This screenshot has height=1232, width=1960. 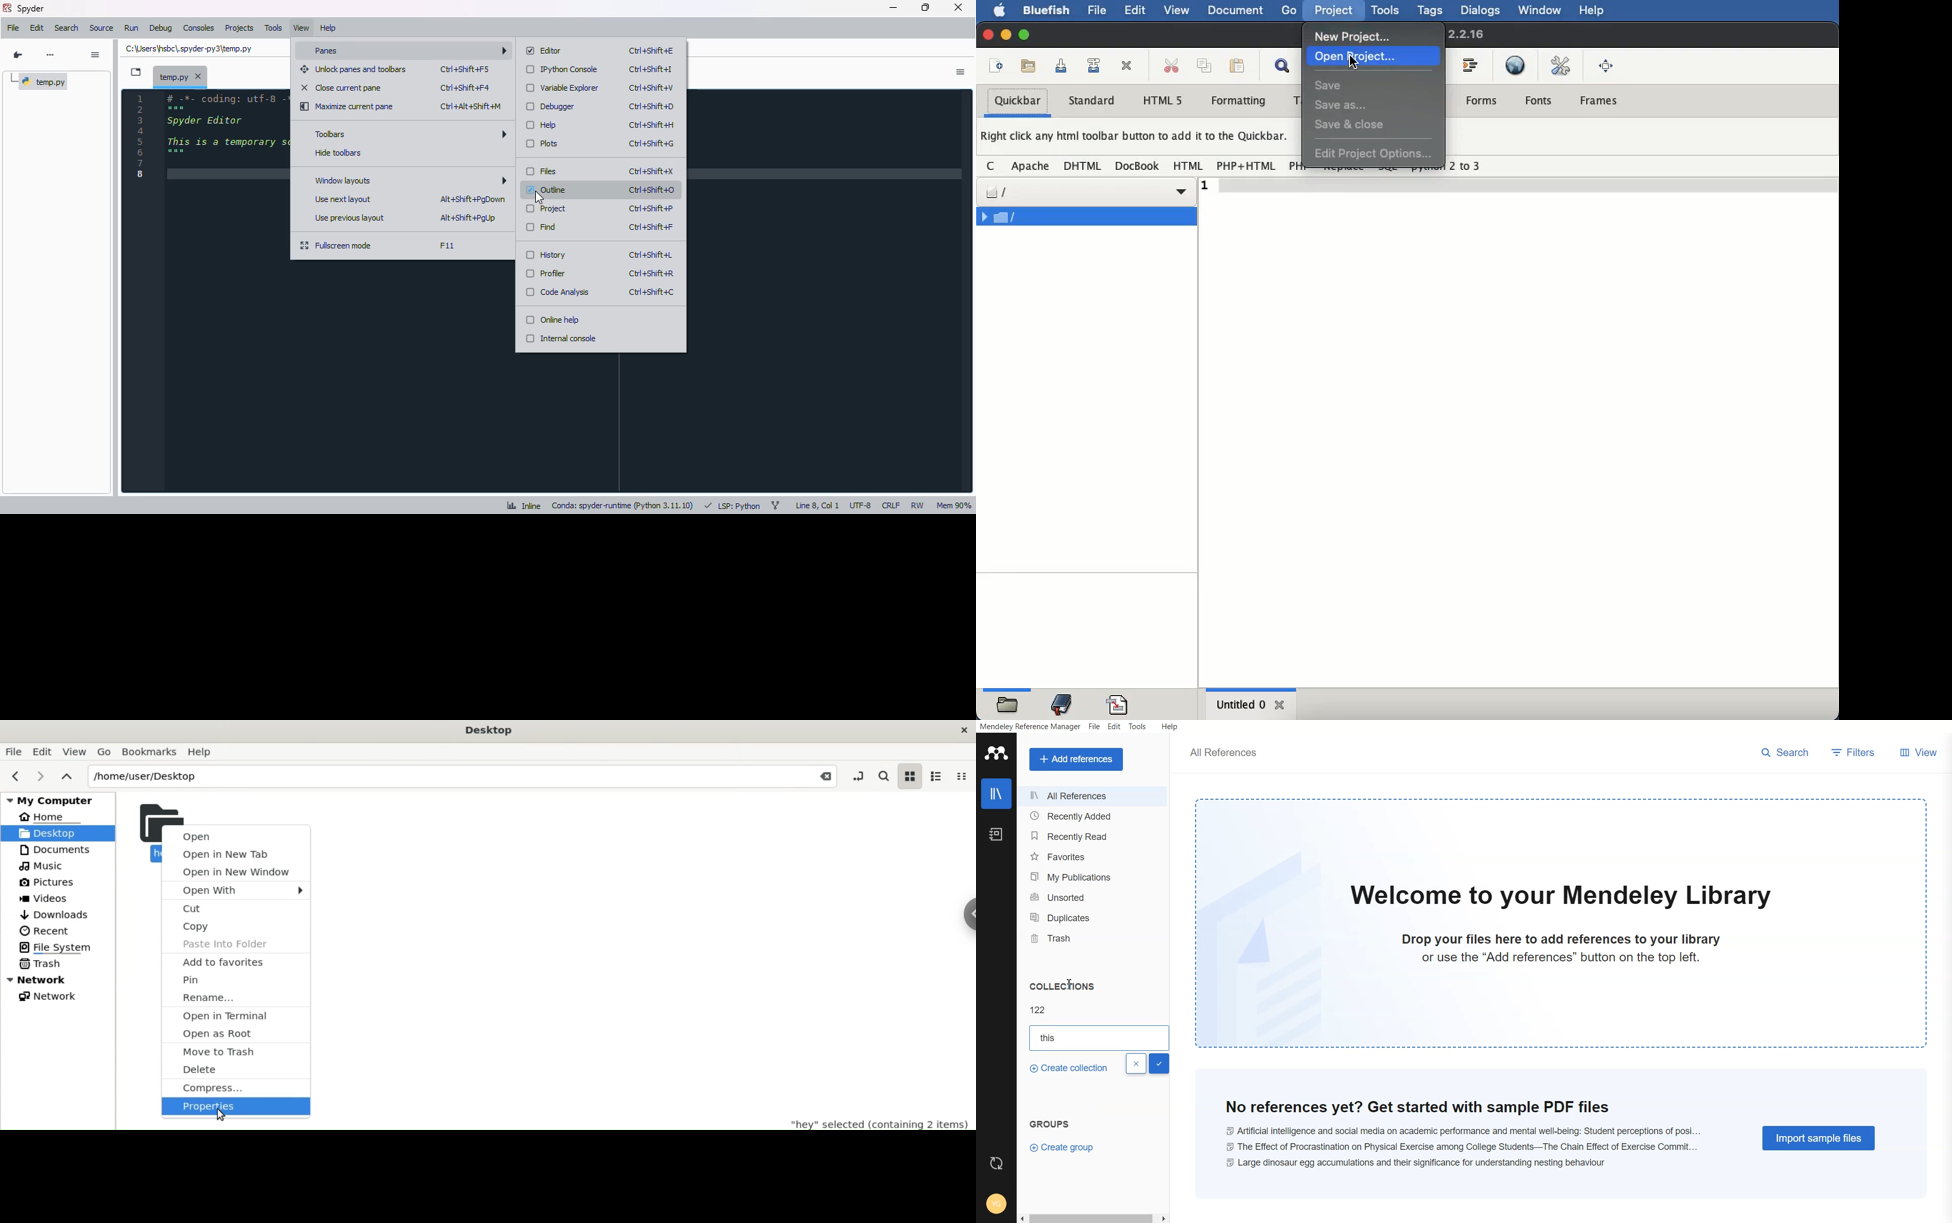 I want to click on compress, so click(x=236, y=1089).